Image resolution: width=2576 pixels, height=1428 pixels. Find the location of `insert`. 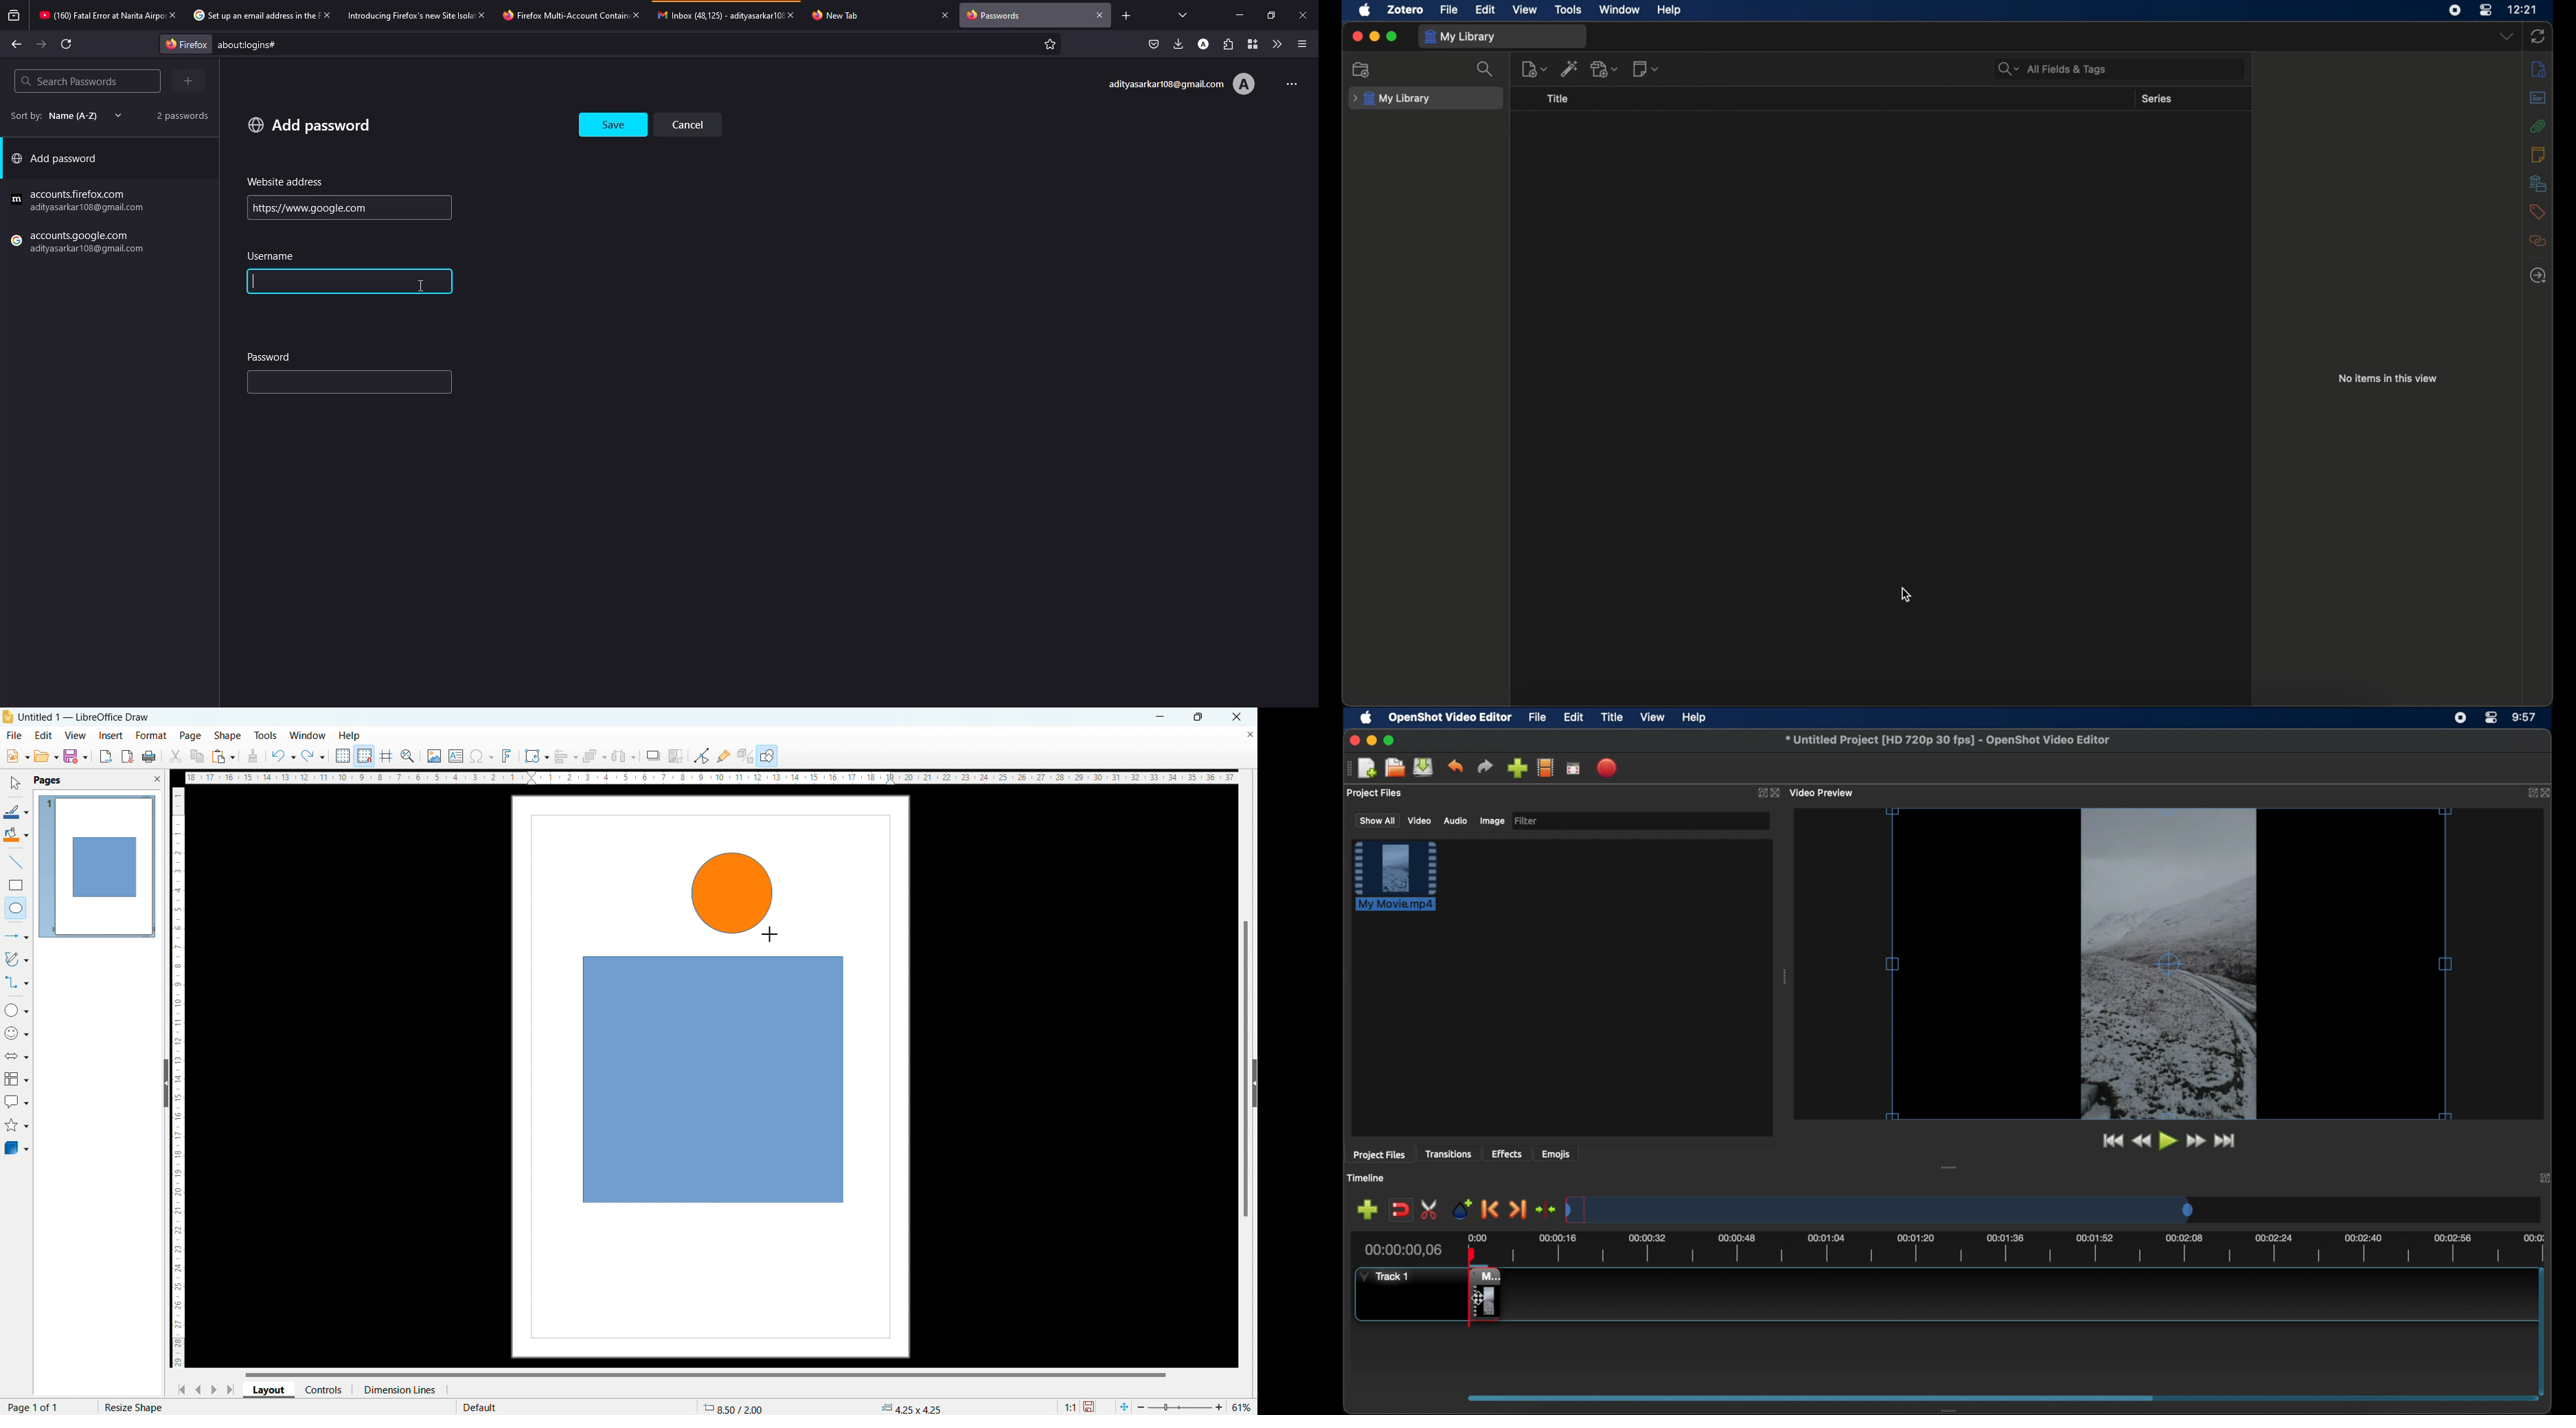

insert is located at coordinates (111, 736).